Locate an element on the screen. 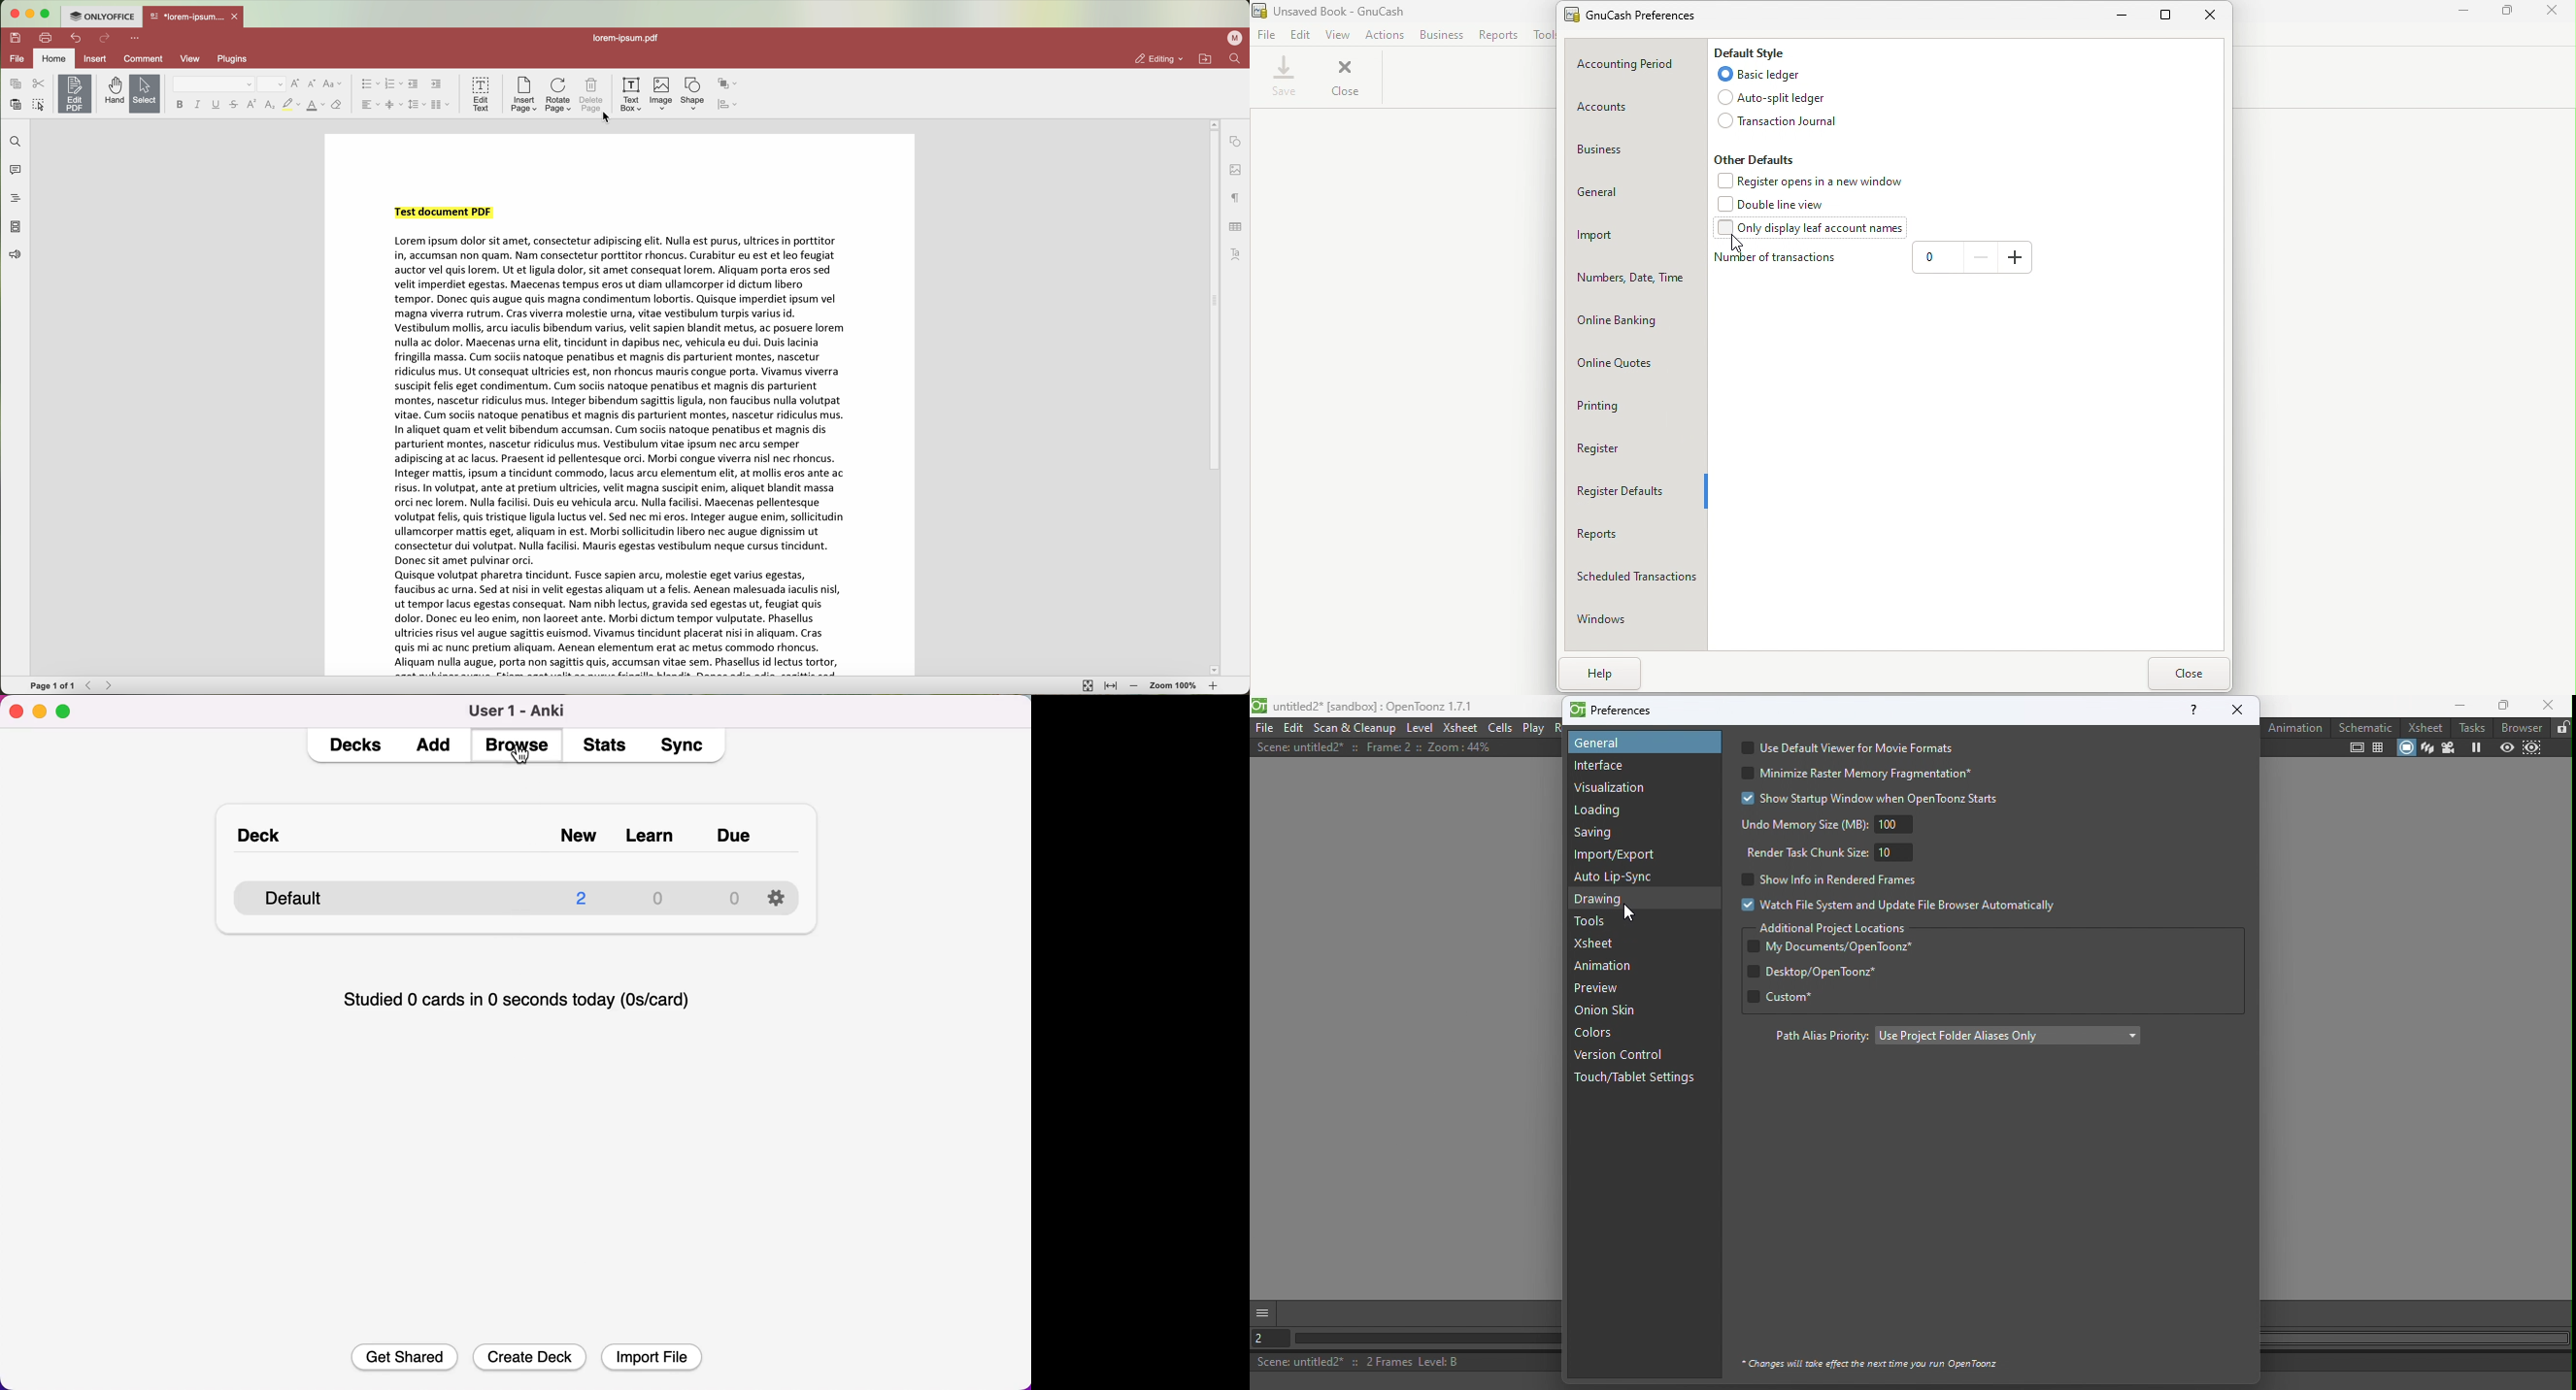 The width and height of the screenshot is (2576, 1400). due is located at coordinates (734, 839).